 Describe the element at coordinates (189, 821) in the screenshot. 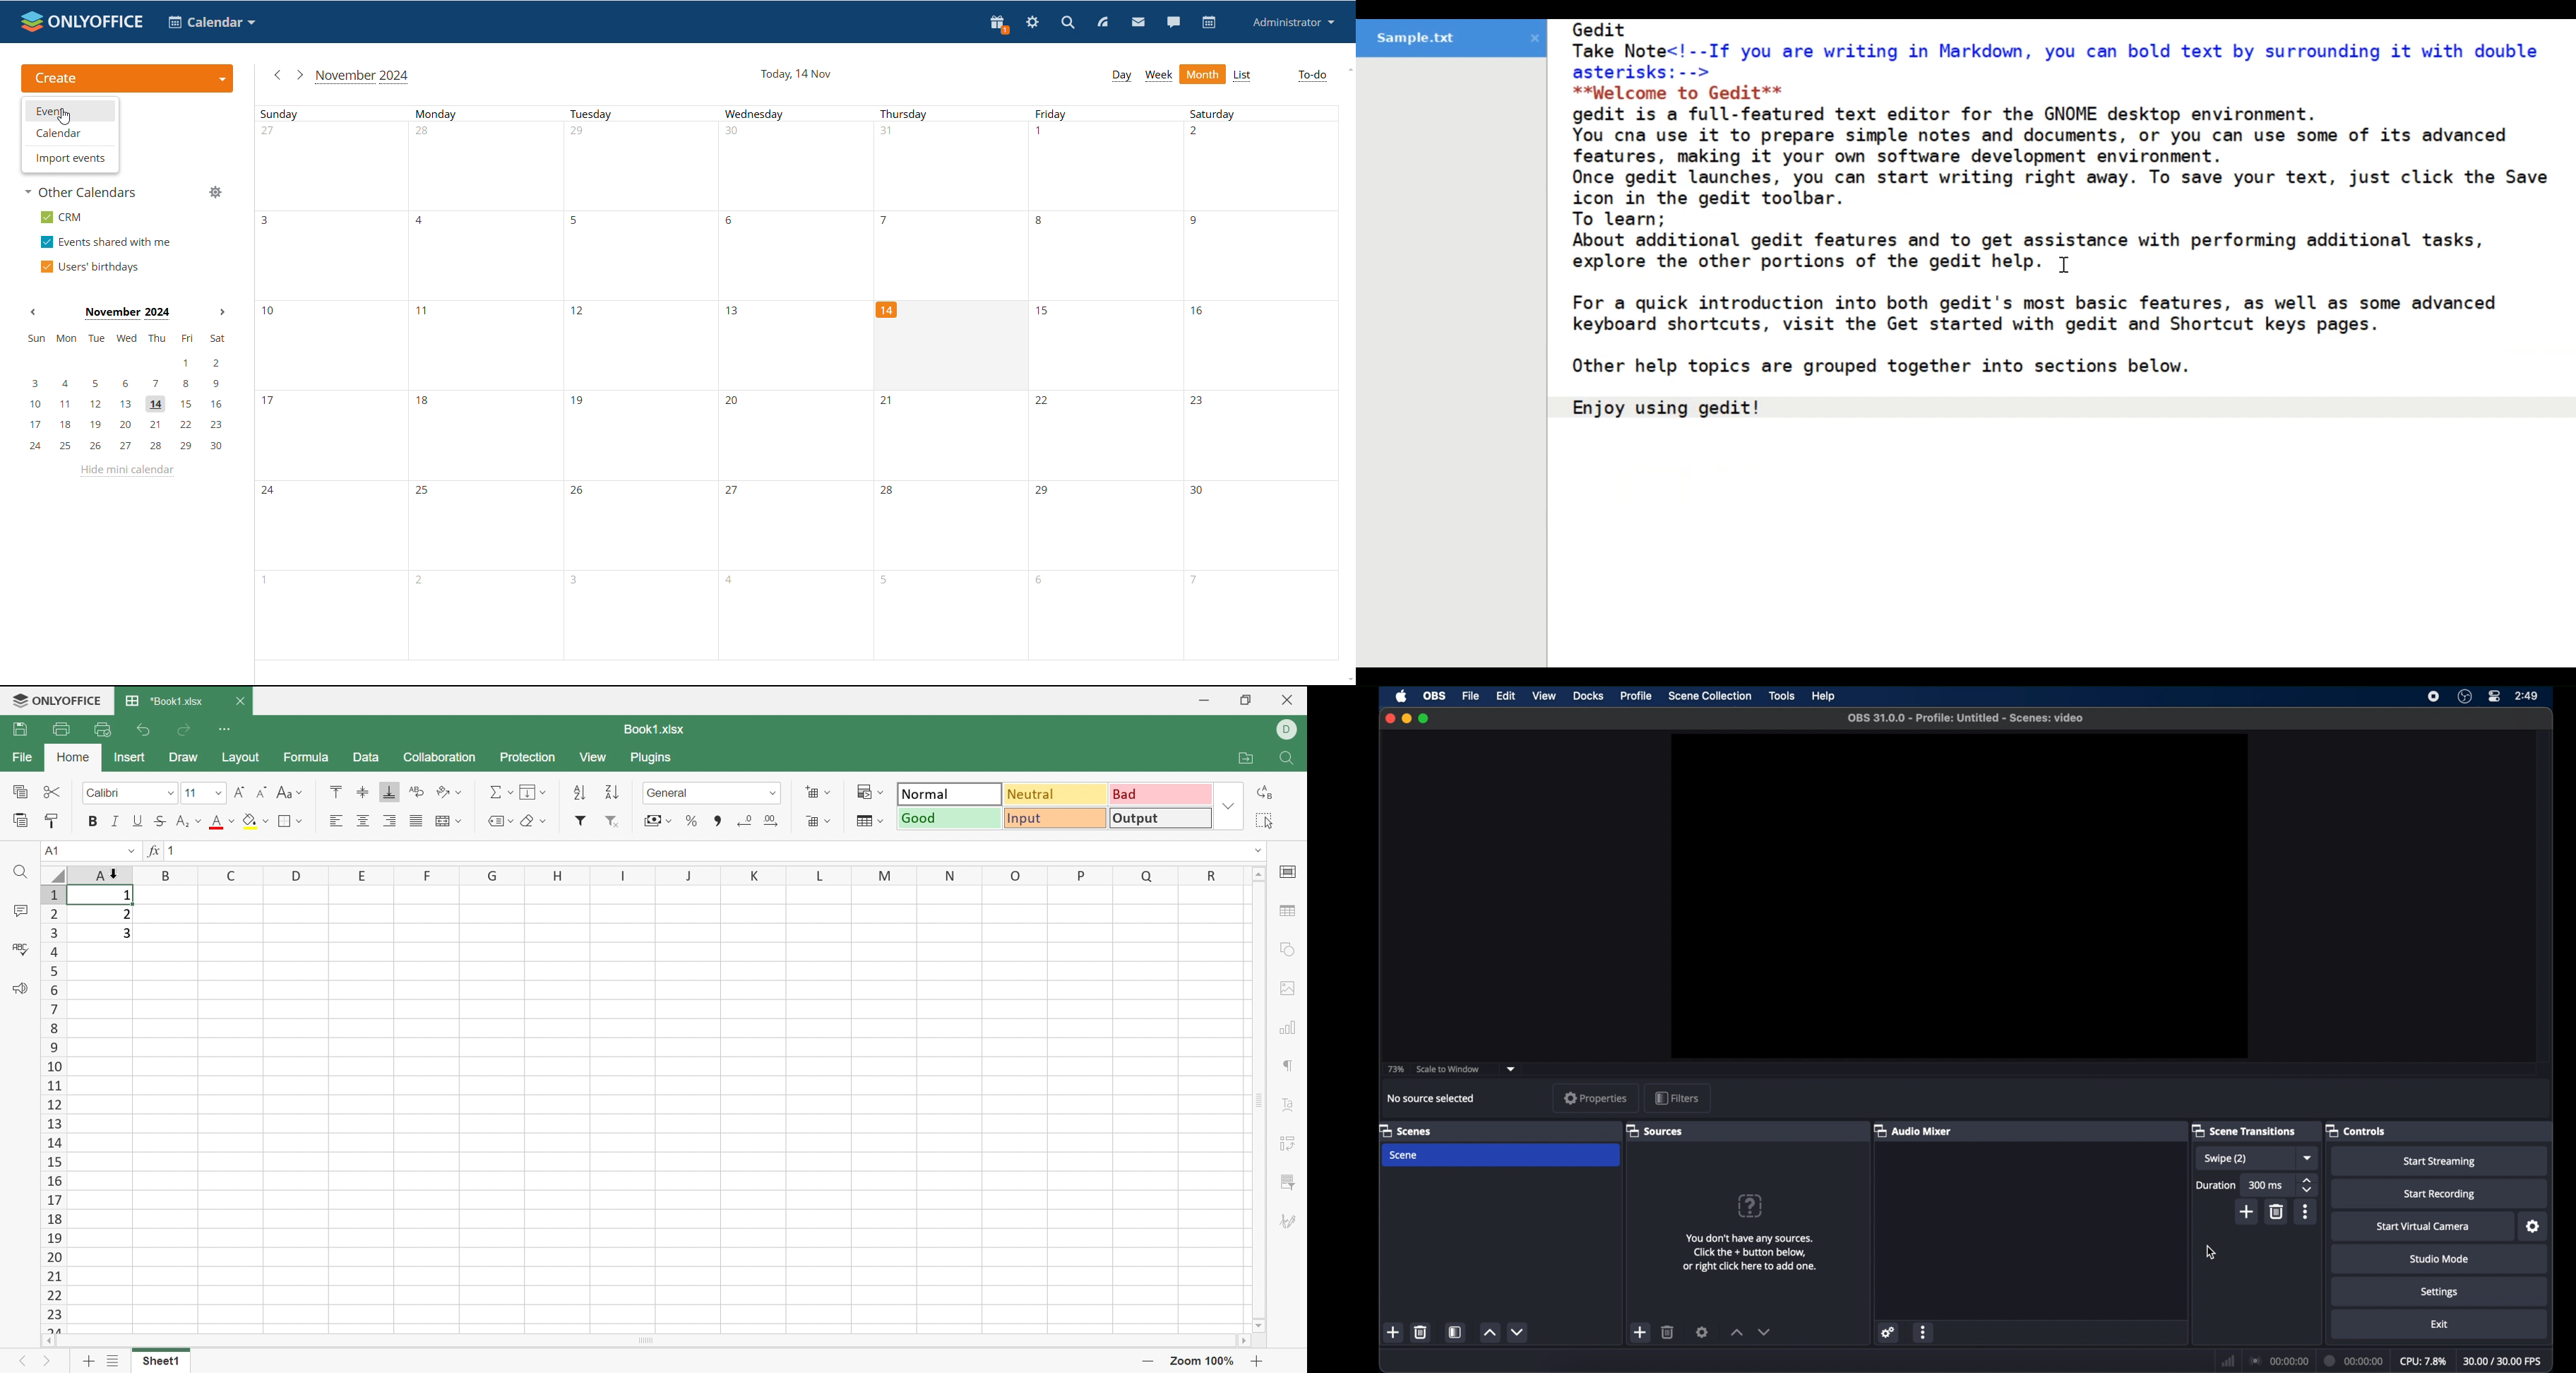

I see `Subscript` at that location.